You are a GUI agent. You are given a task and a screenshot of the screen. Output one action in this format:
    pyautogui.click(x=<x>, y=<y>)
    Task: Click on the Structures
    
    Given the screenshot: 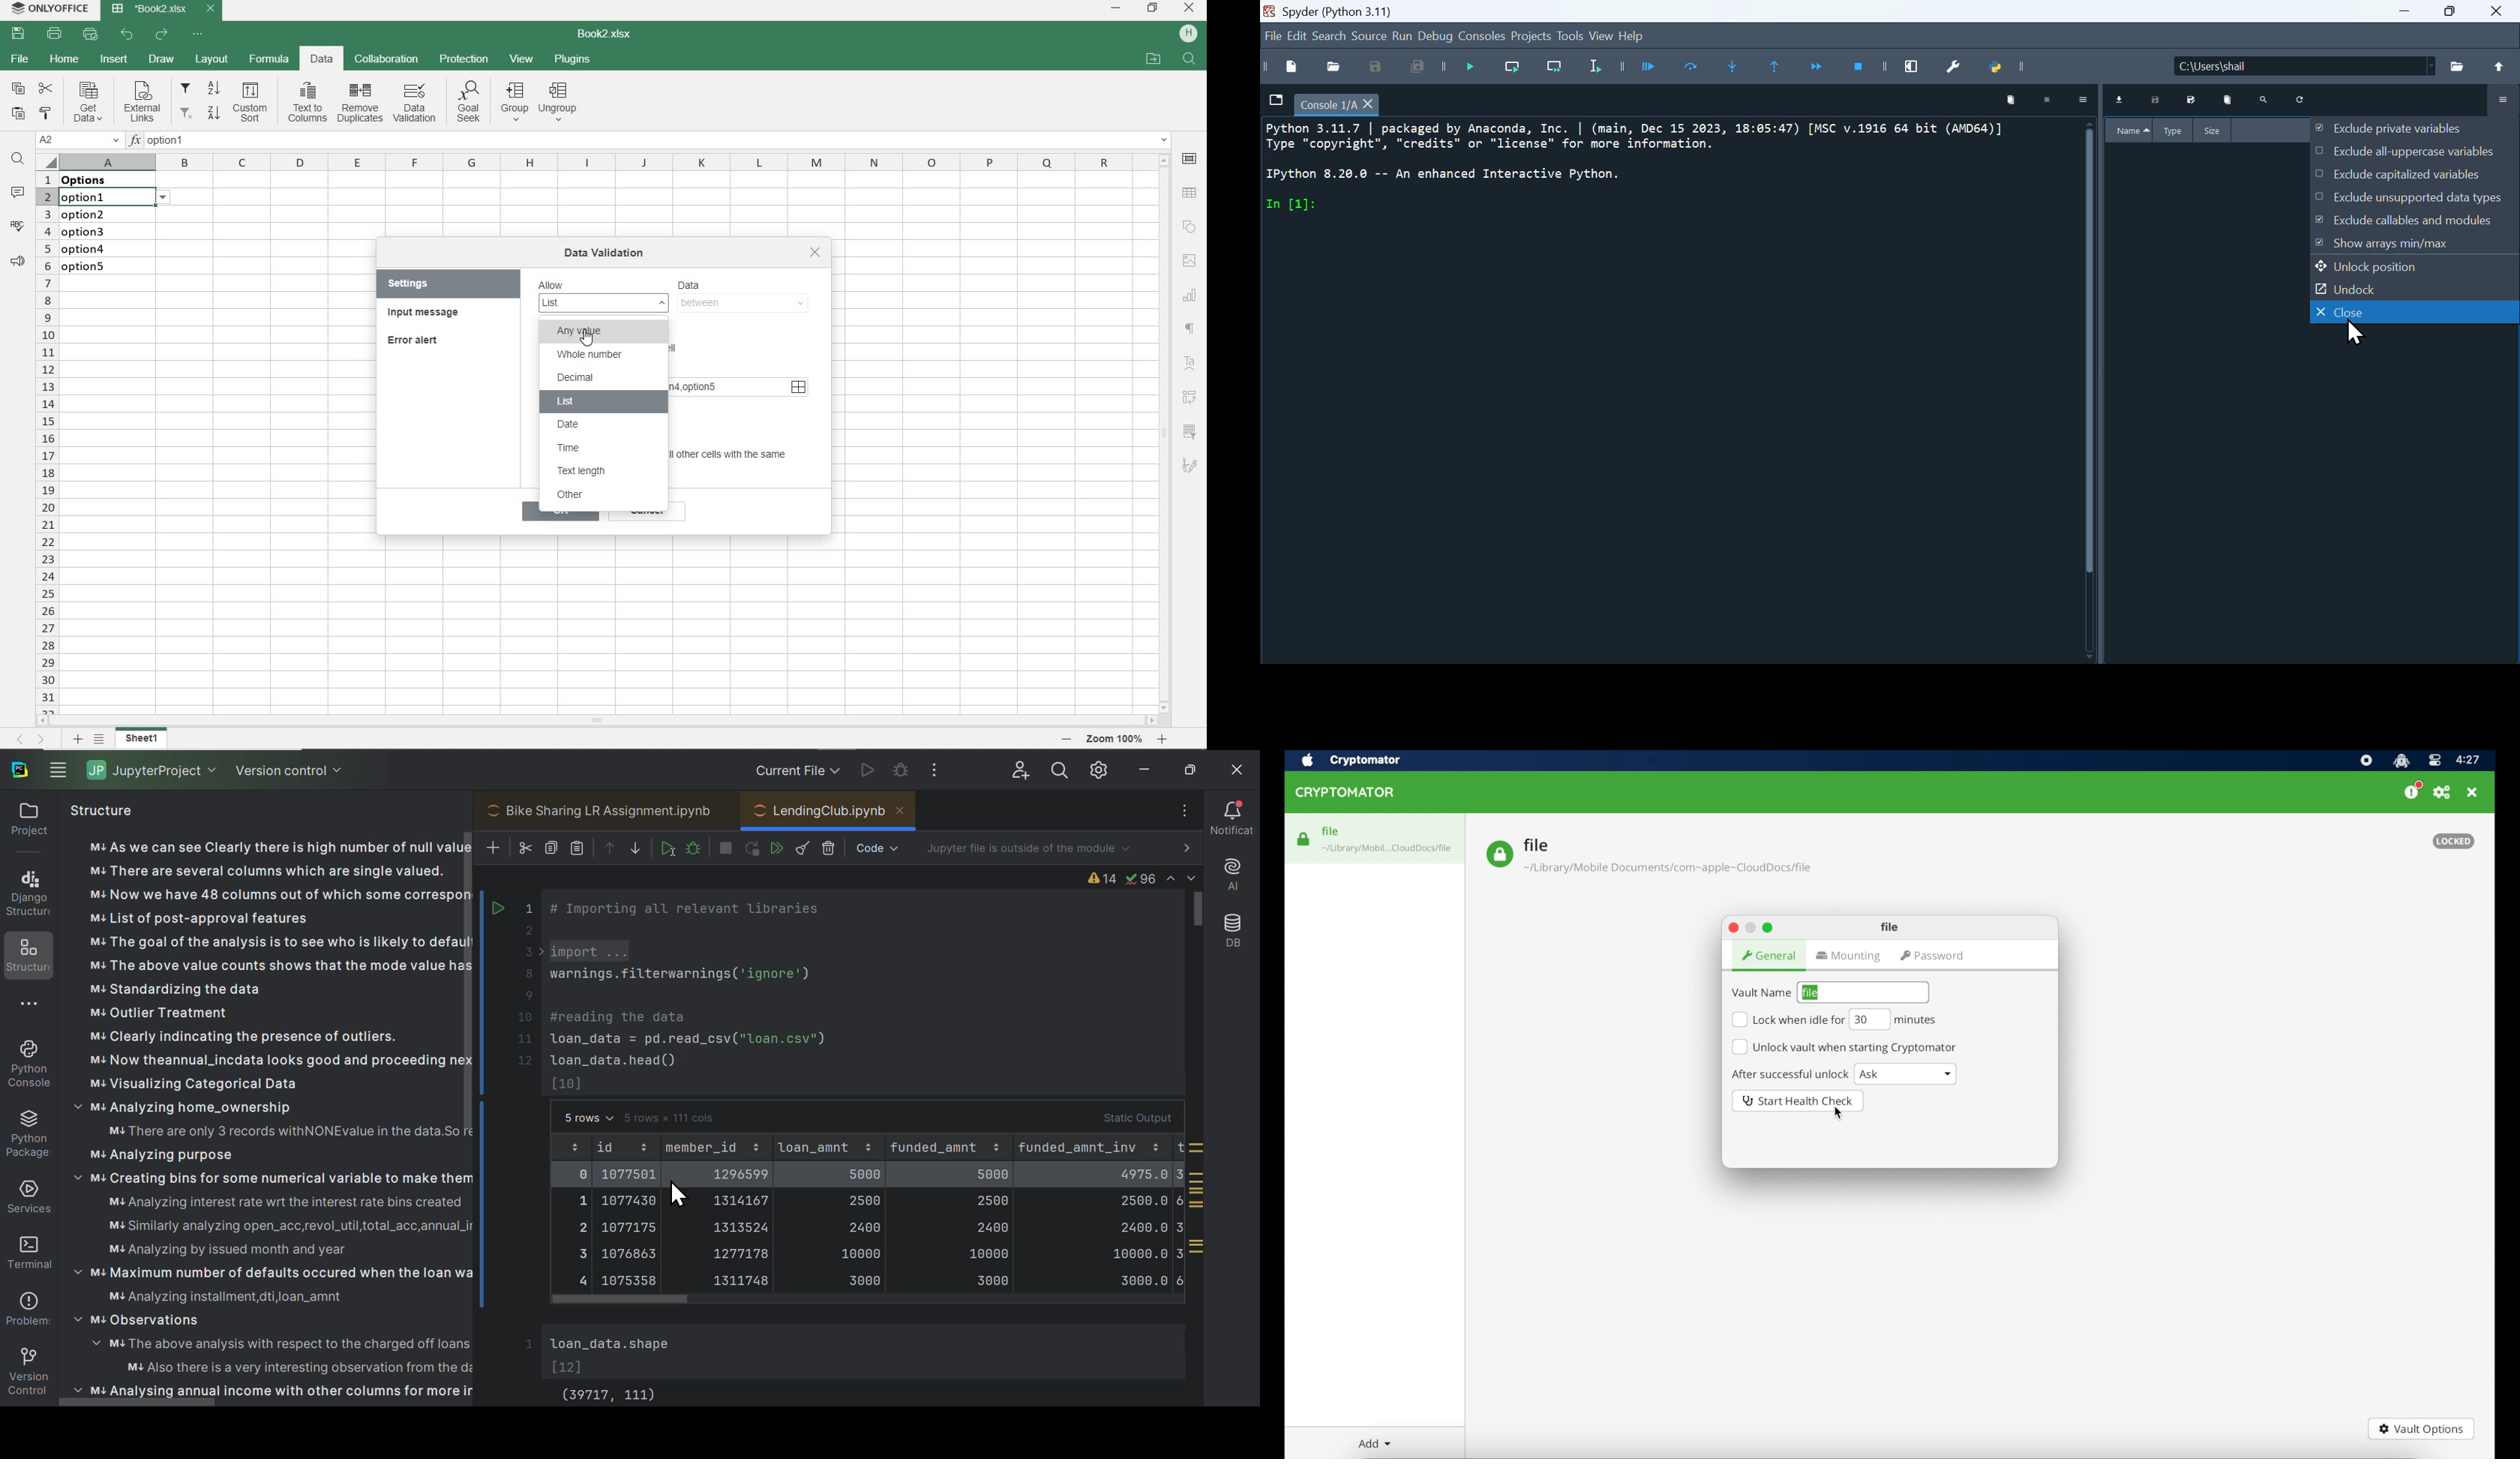 What is the action you would take?
    pyautogui.click(x=29, y=955)
    